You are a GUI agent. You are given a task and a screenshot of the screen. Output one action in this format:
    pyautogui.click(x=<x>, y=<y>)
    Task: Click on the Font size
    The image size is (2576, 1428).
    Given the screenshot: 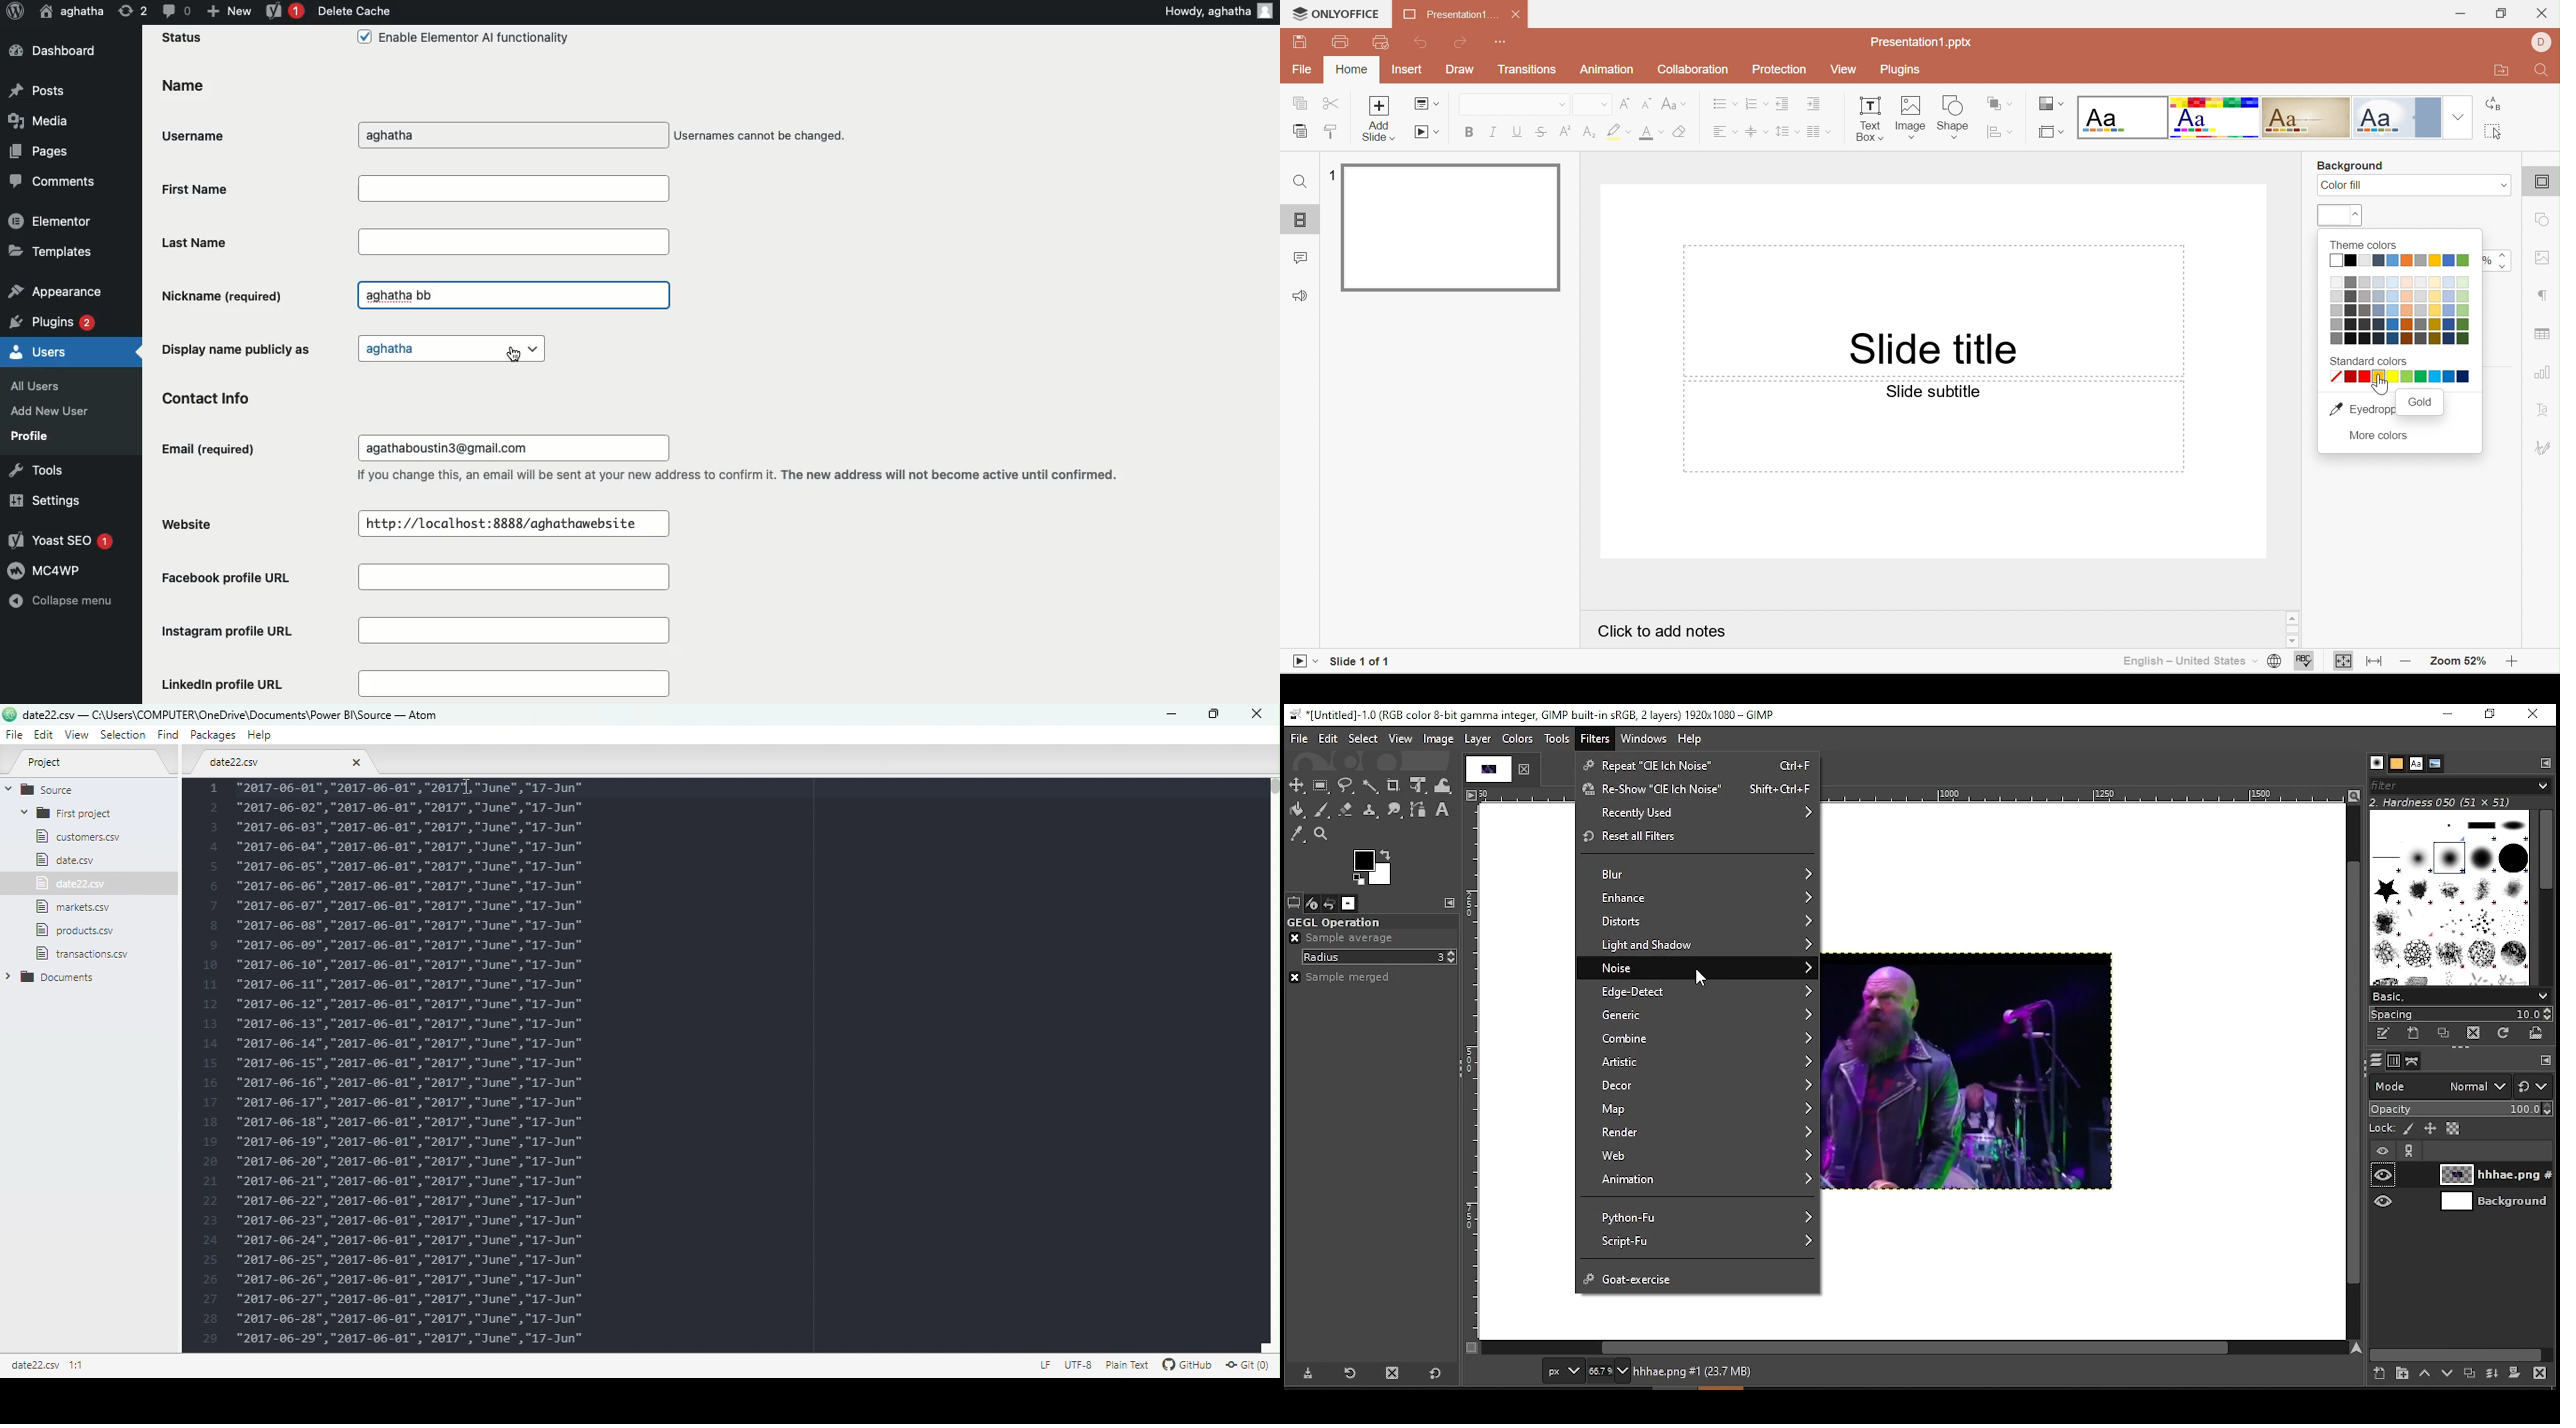 What is the action you would take?
    pyautogui.click(x=1651, y=133)
    